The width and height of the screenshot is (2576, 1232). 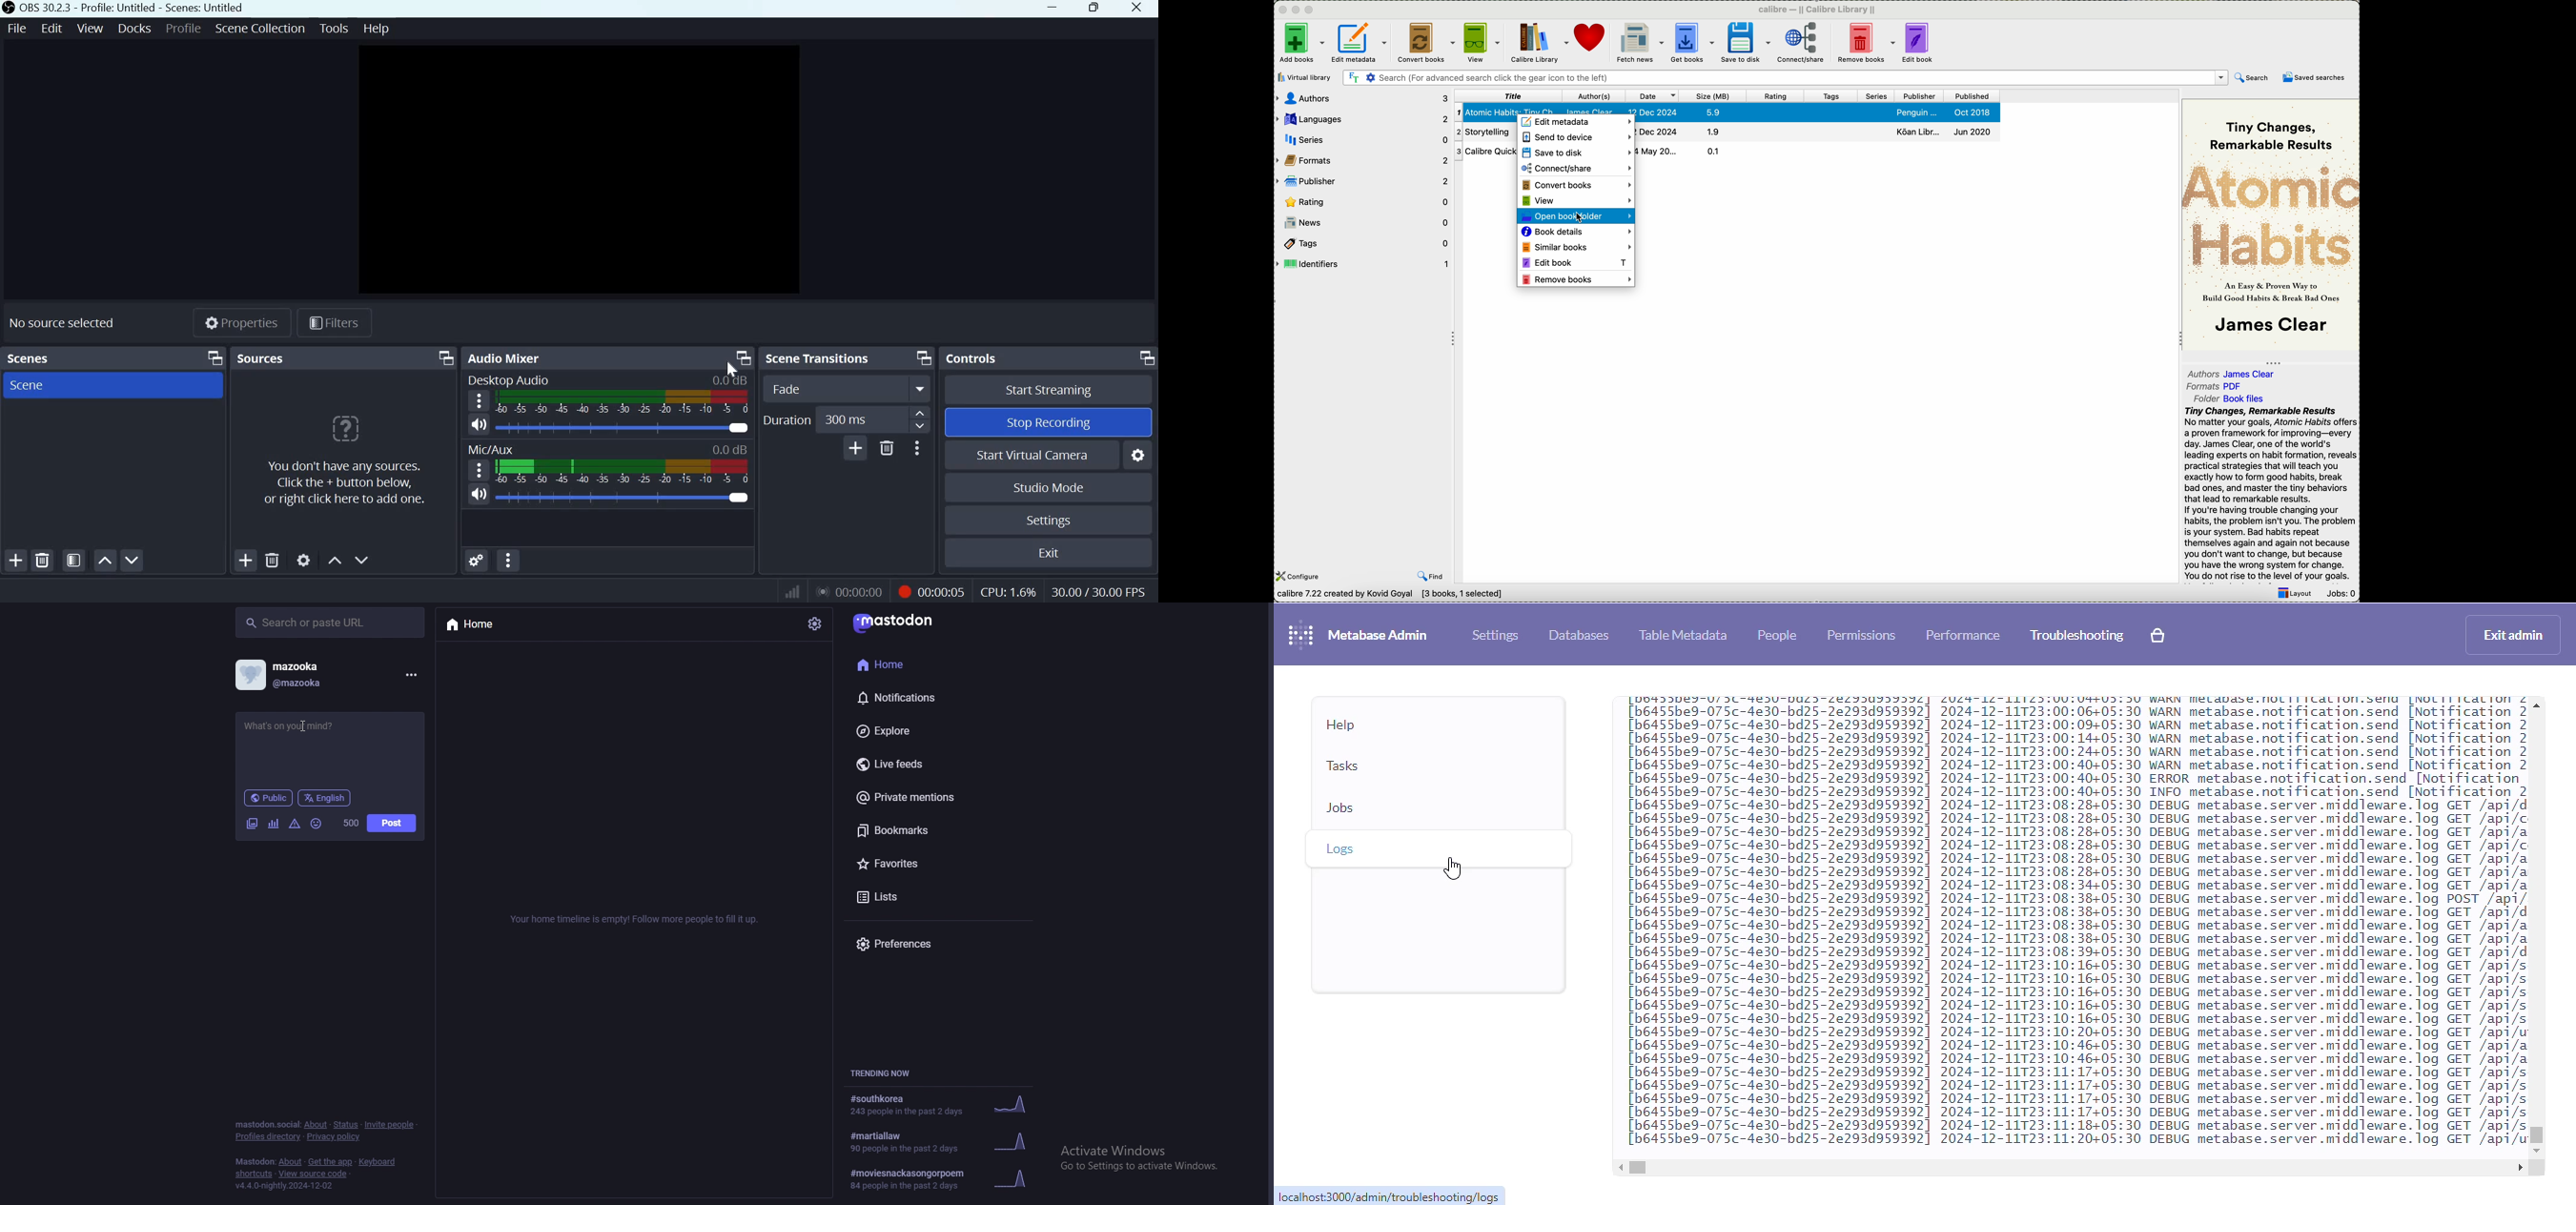 What do you see at coordinates (1745, 43) in the screenshot?
I see `save to disk` at bounding box center [1745, 43].